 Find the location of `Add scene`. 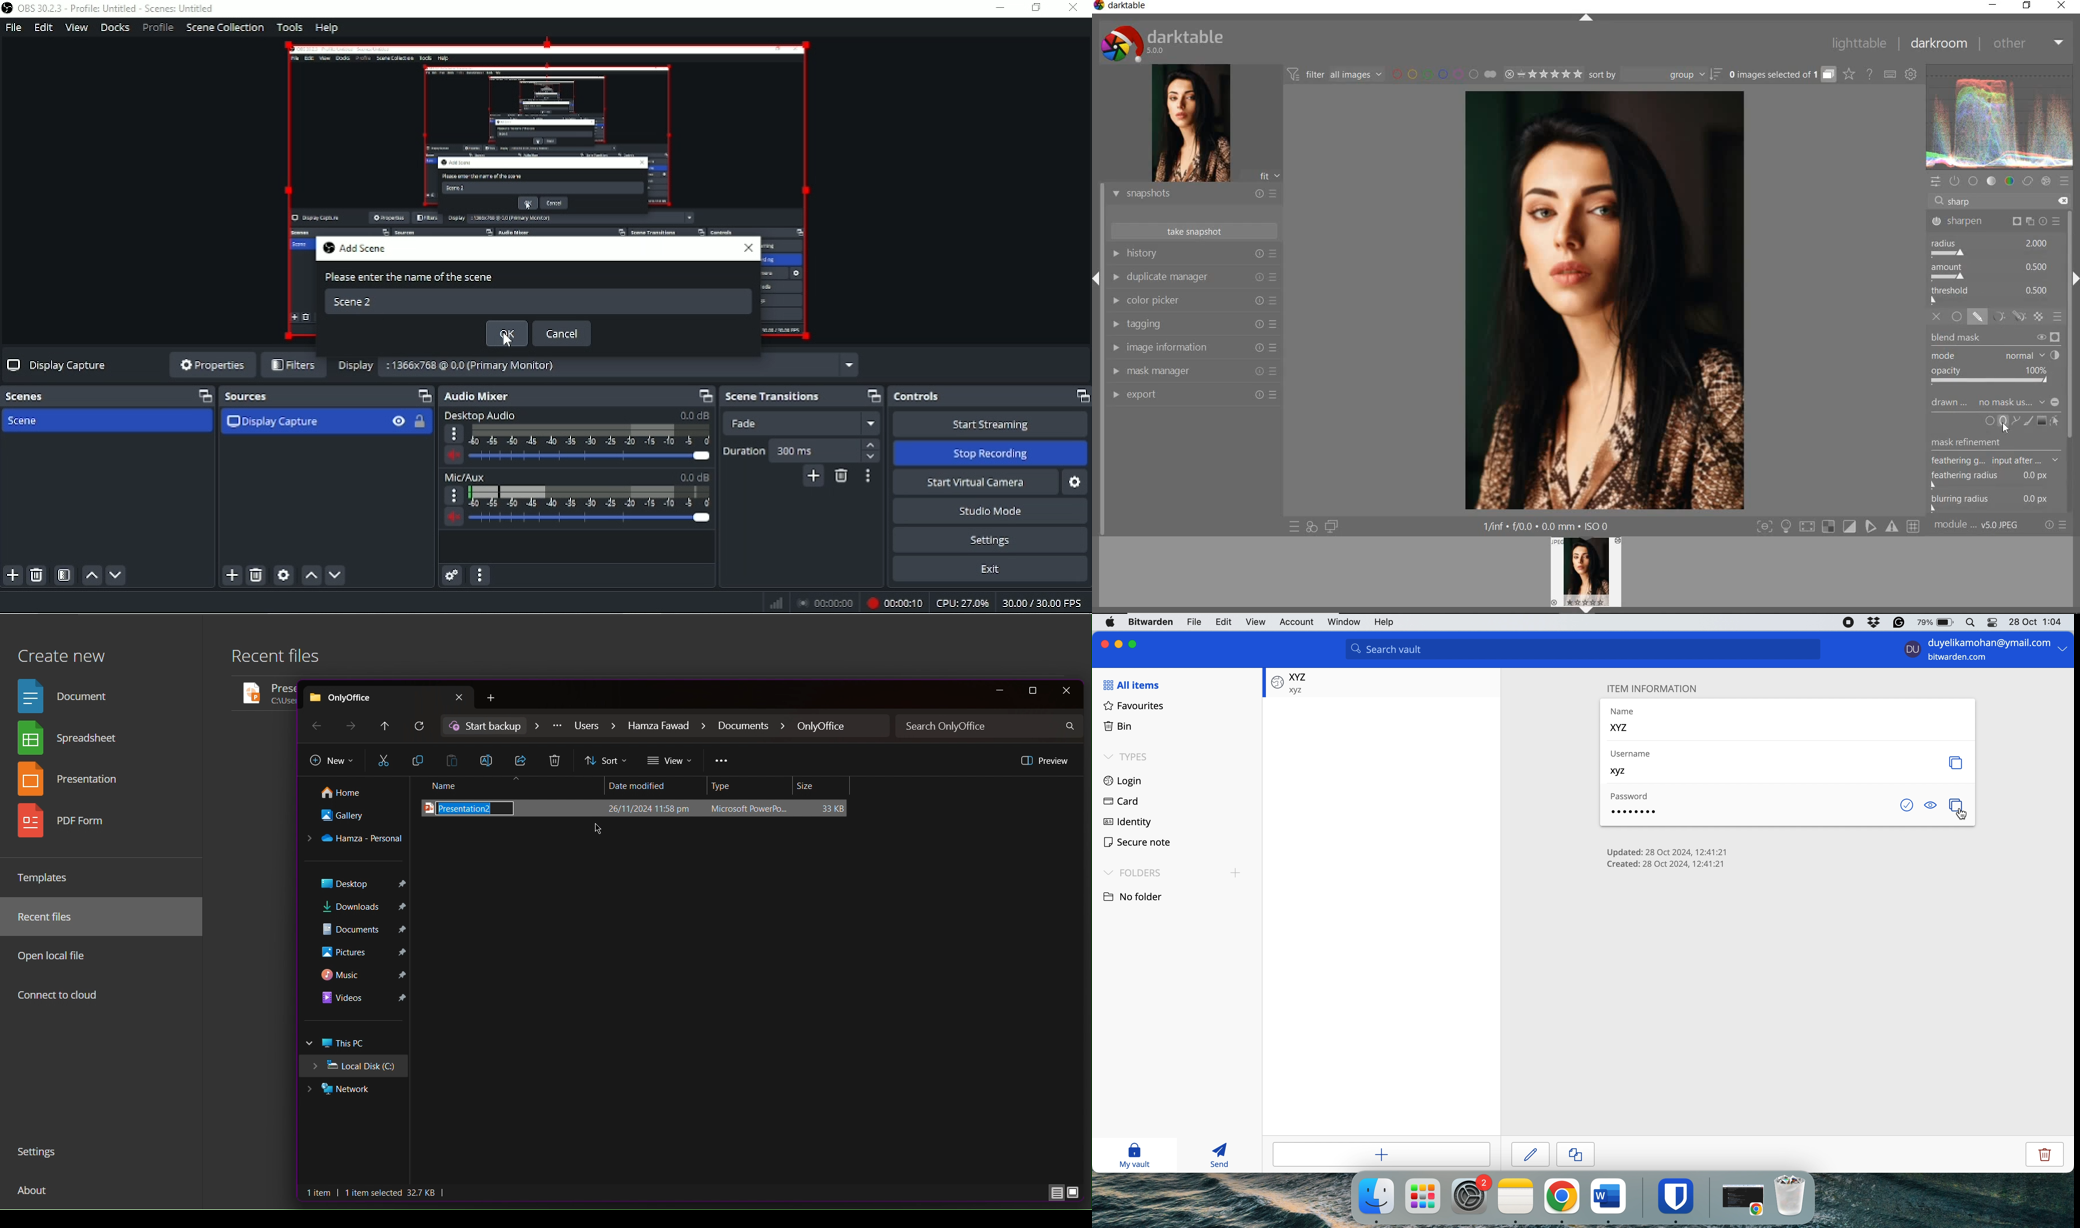

Add scene is located at coordinates (354, 248).